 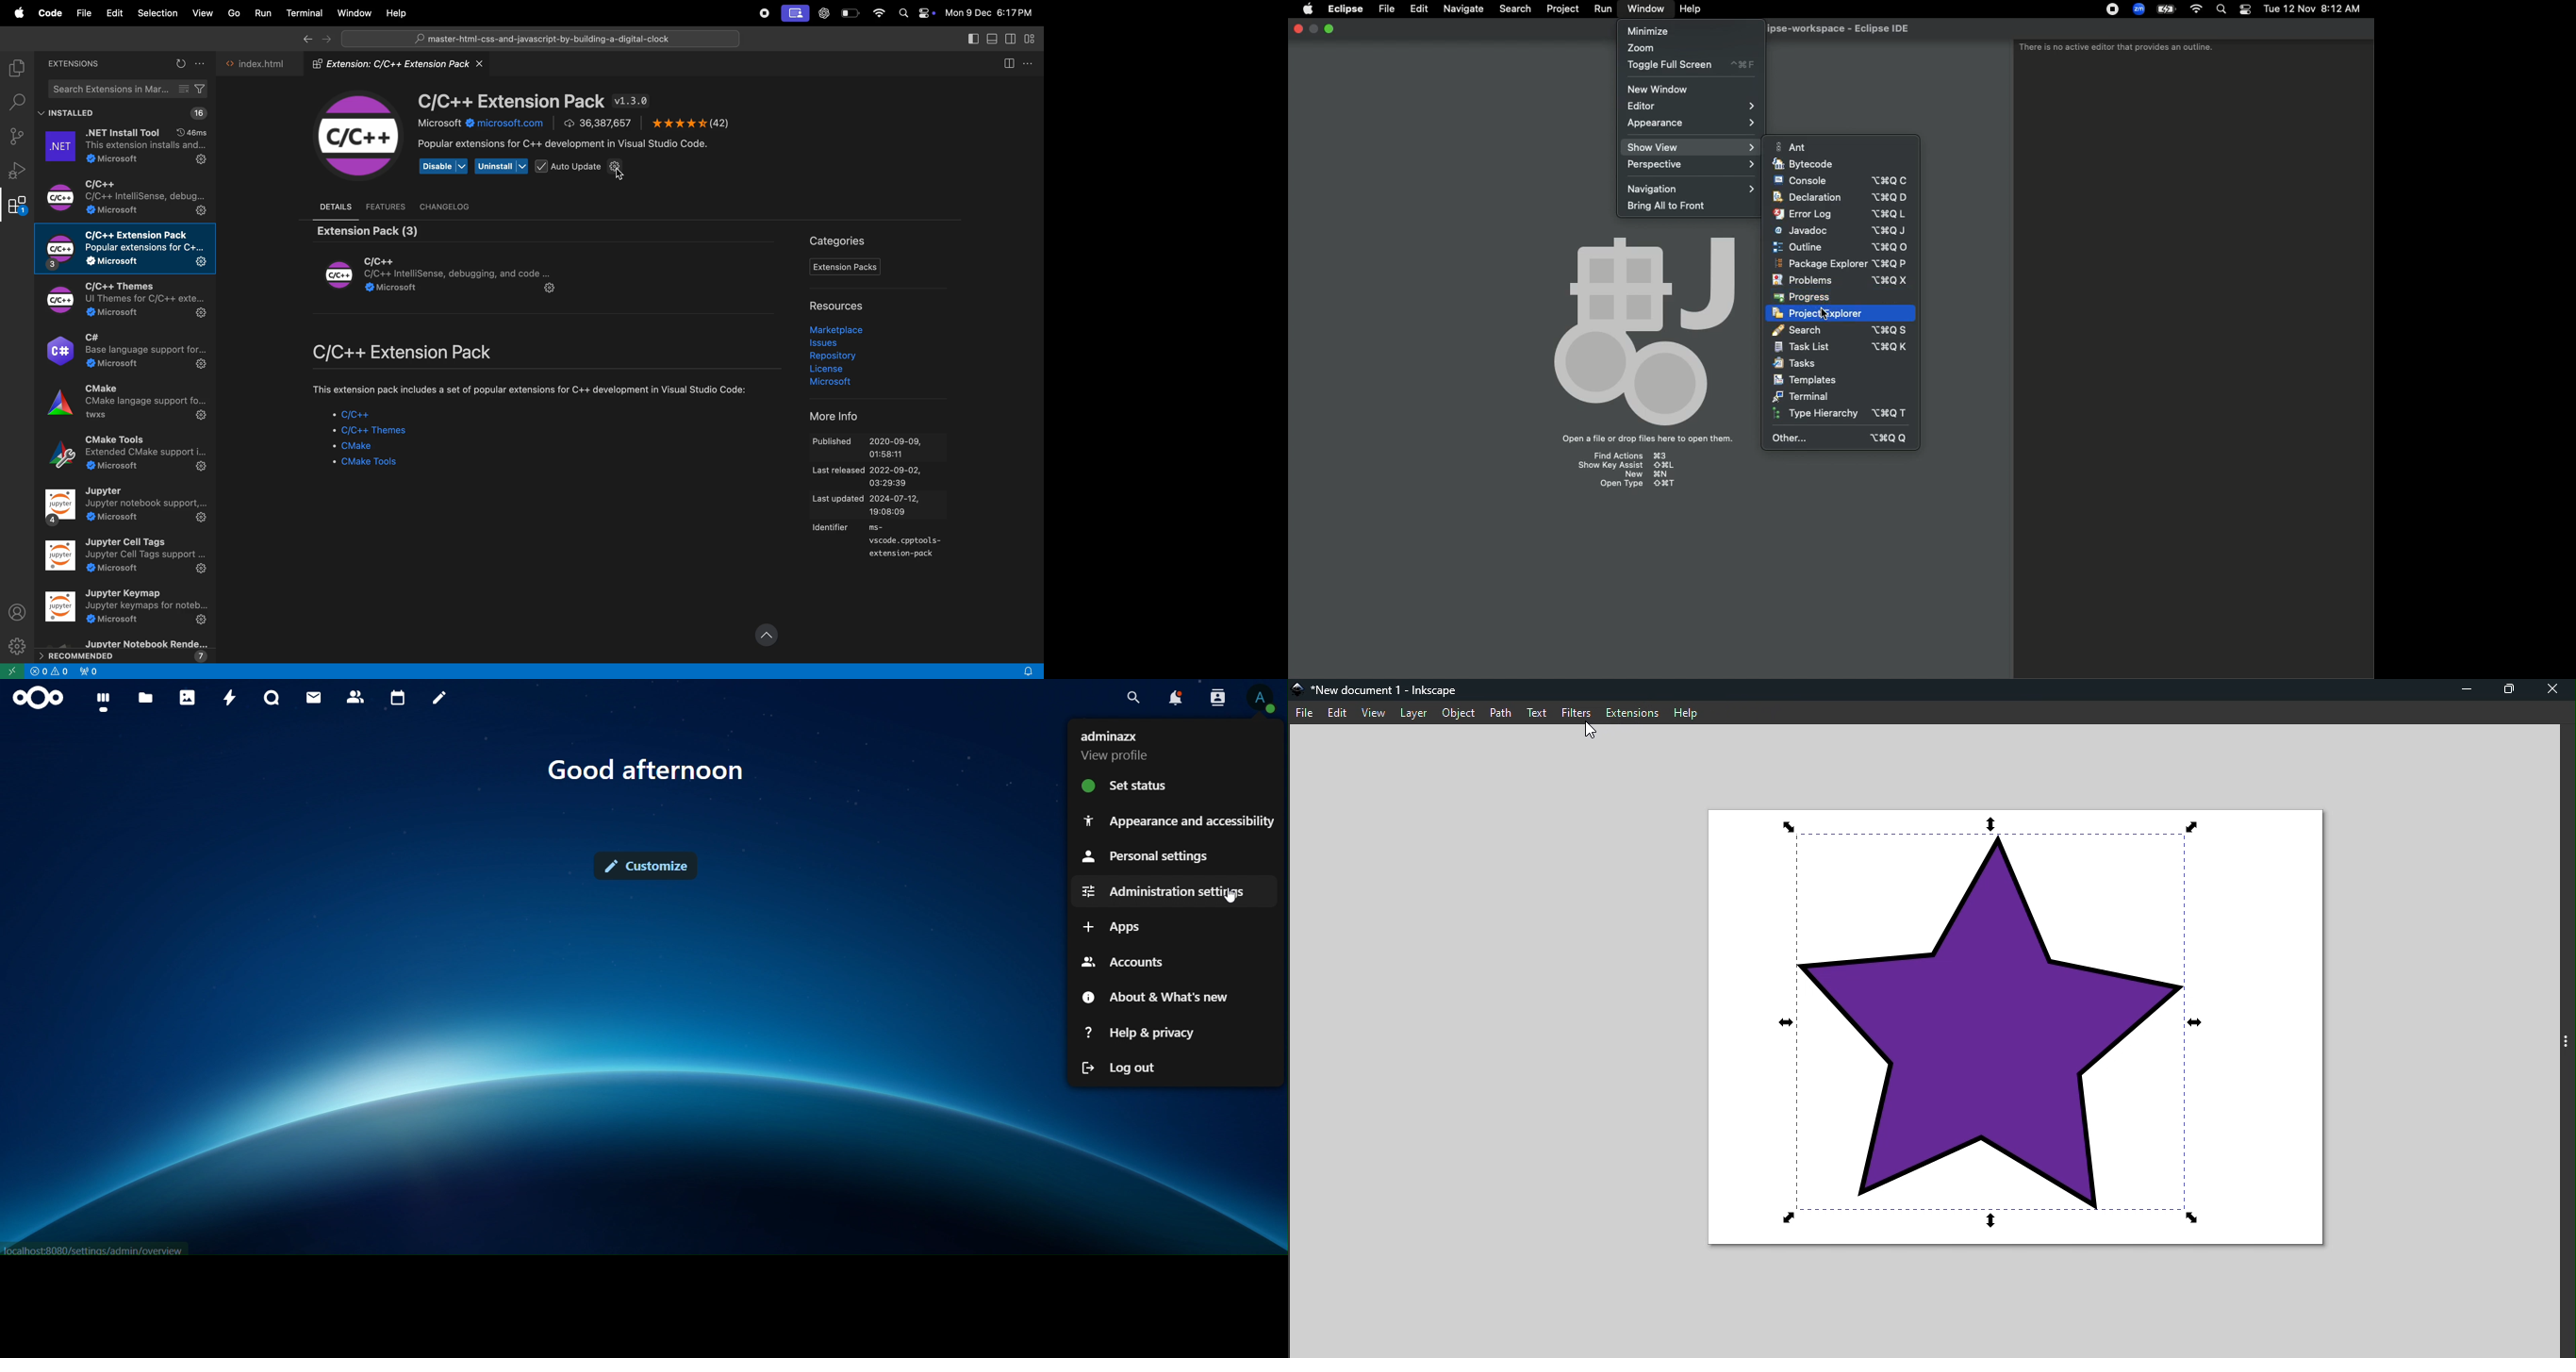 What do you see at coordinates (1647, 30) in the screenshot?
I see `Minimize` at bounding box center [1647, 30].